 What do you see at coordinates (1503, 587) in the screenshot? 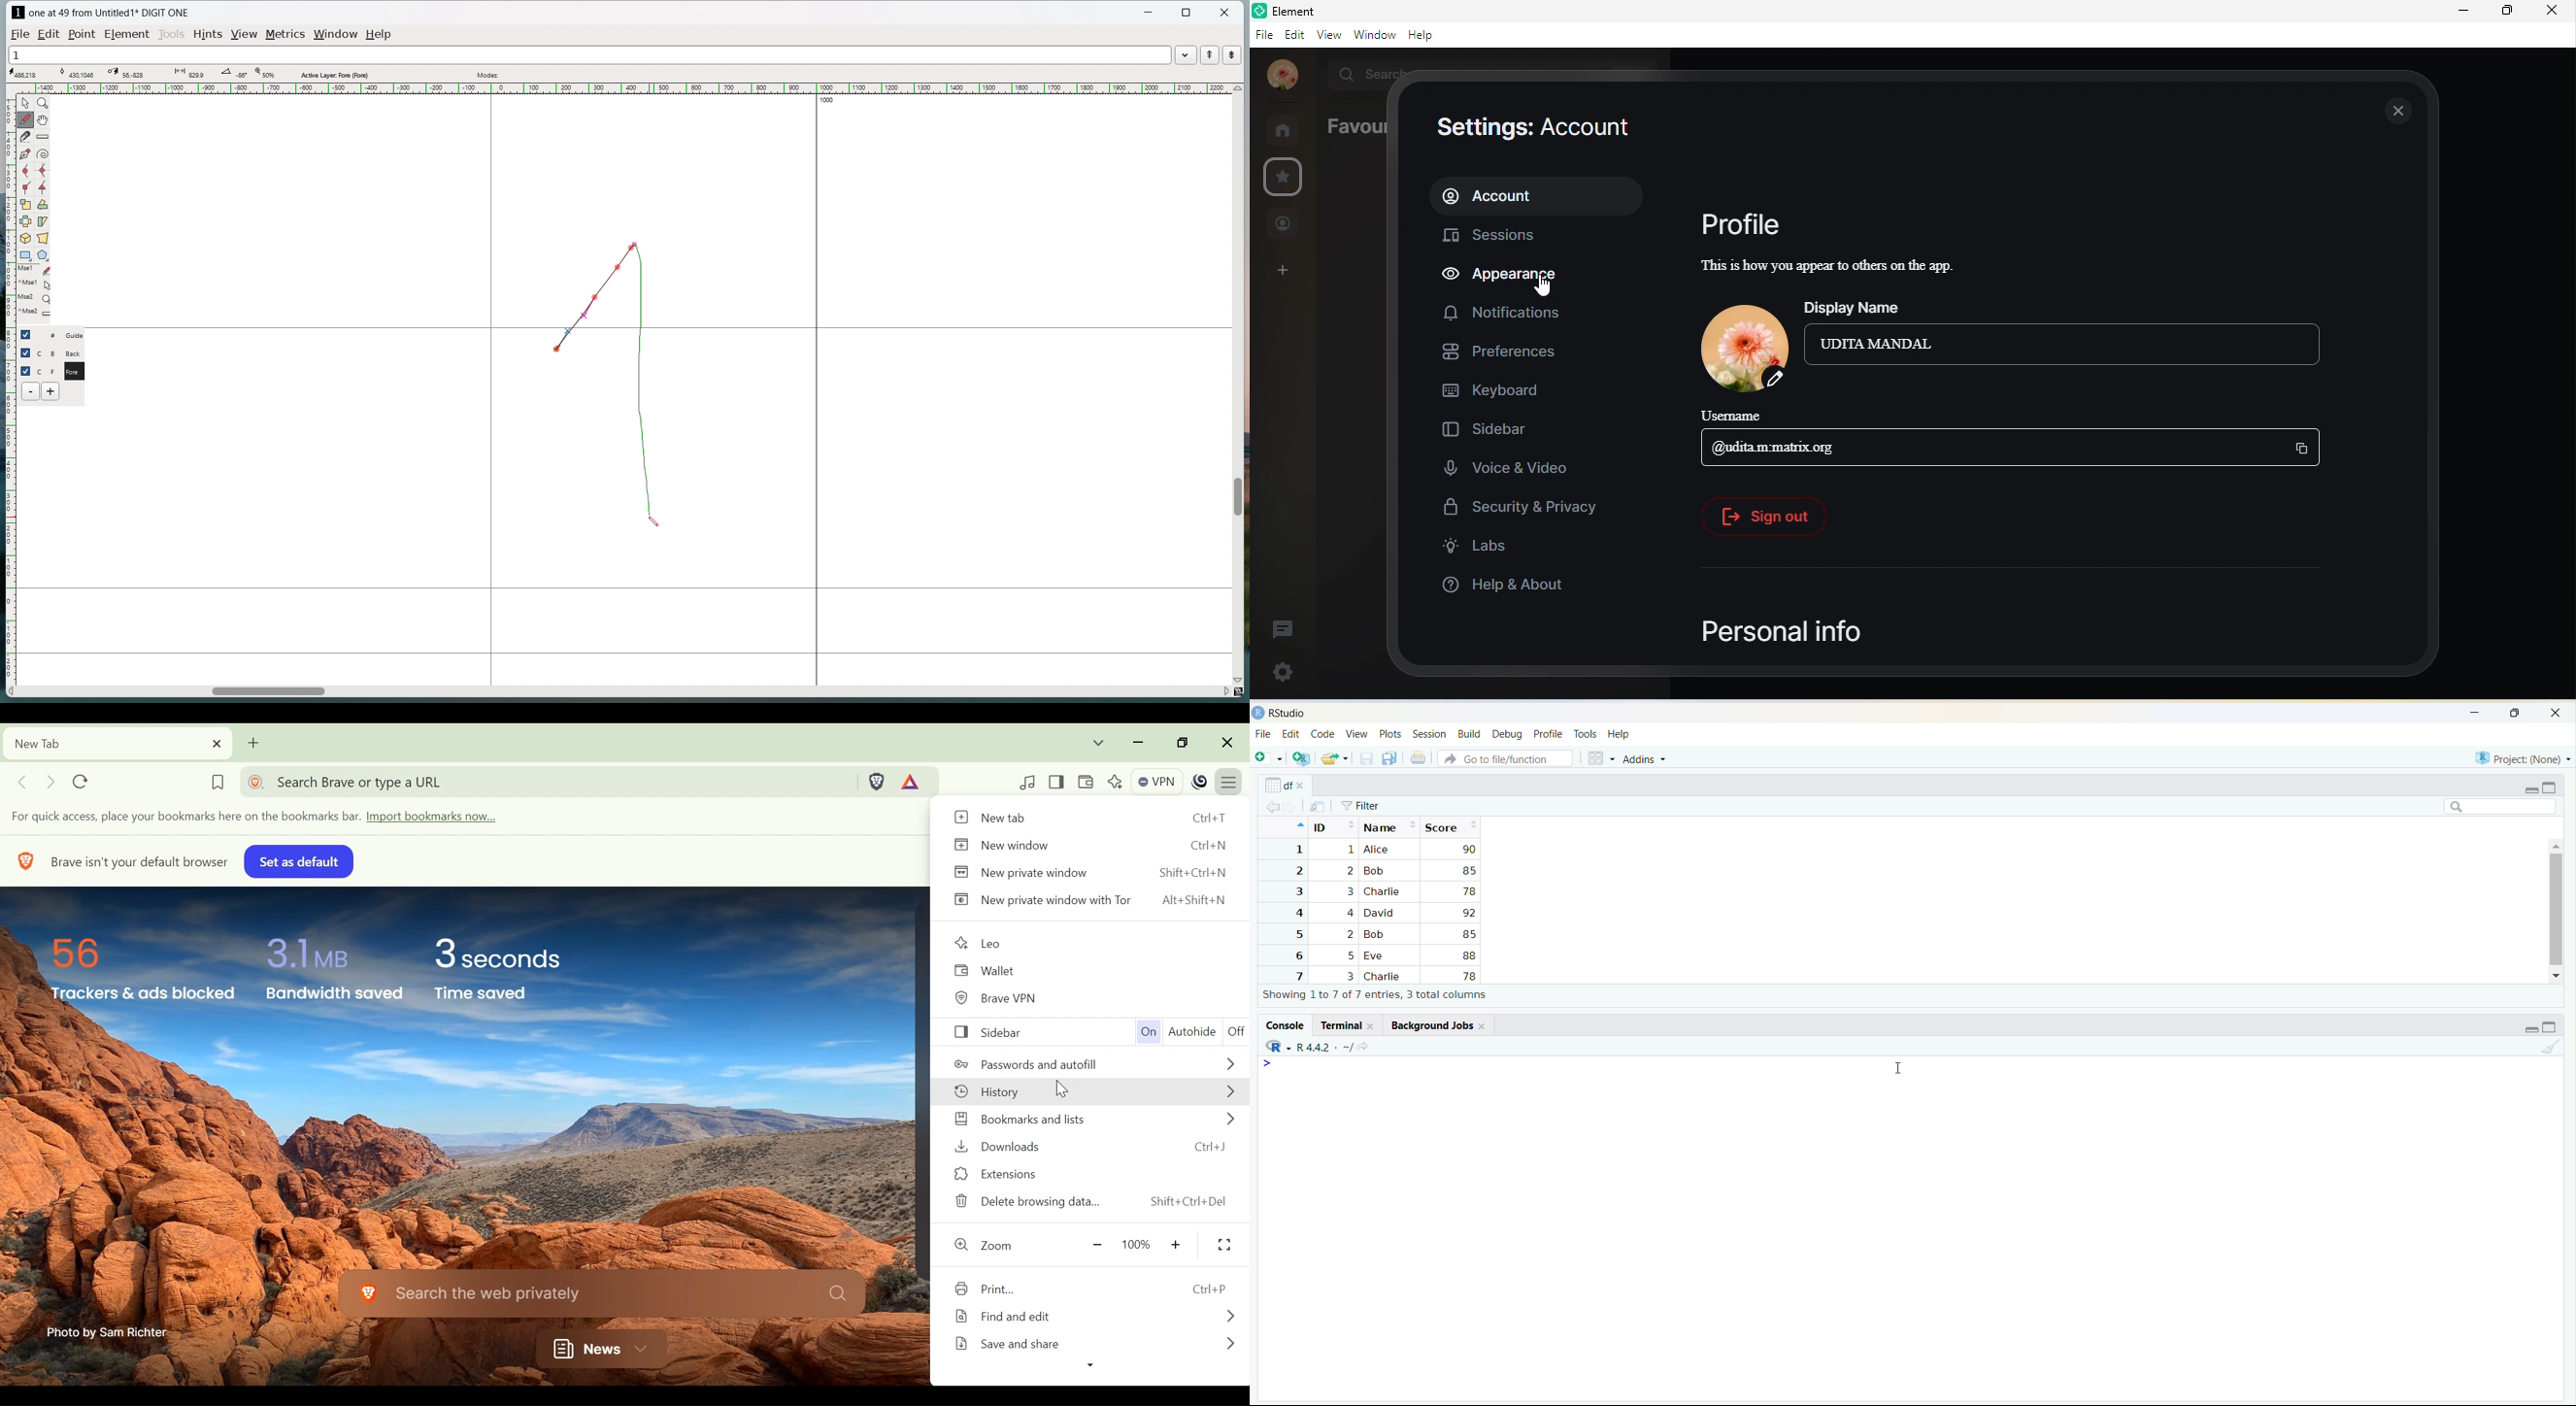
I see `help and about` at bounding box center [1503, 587].